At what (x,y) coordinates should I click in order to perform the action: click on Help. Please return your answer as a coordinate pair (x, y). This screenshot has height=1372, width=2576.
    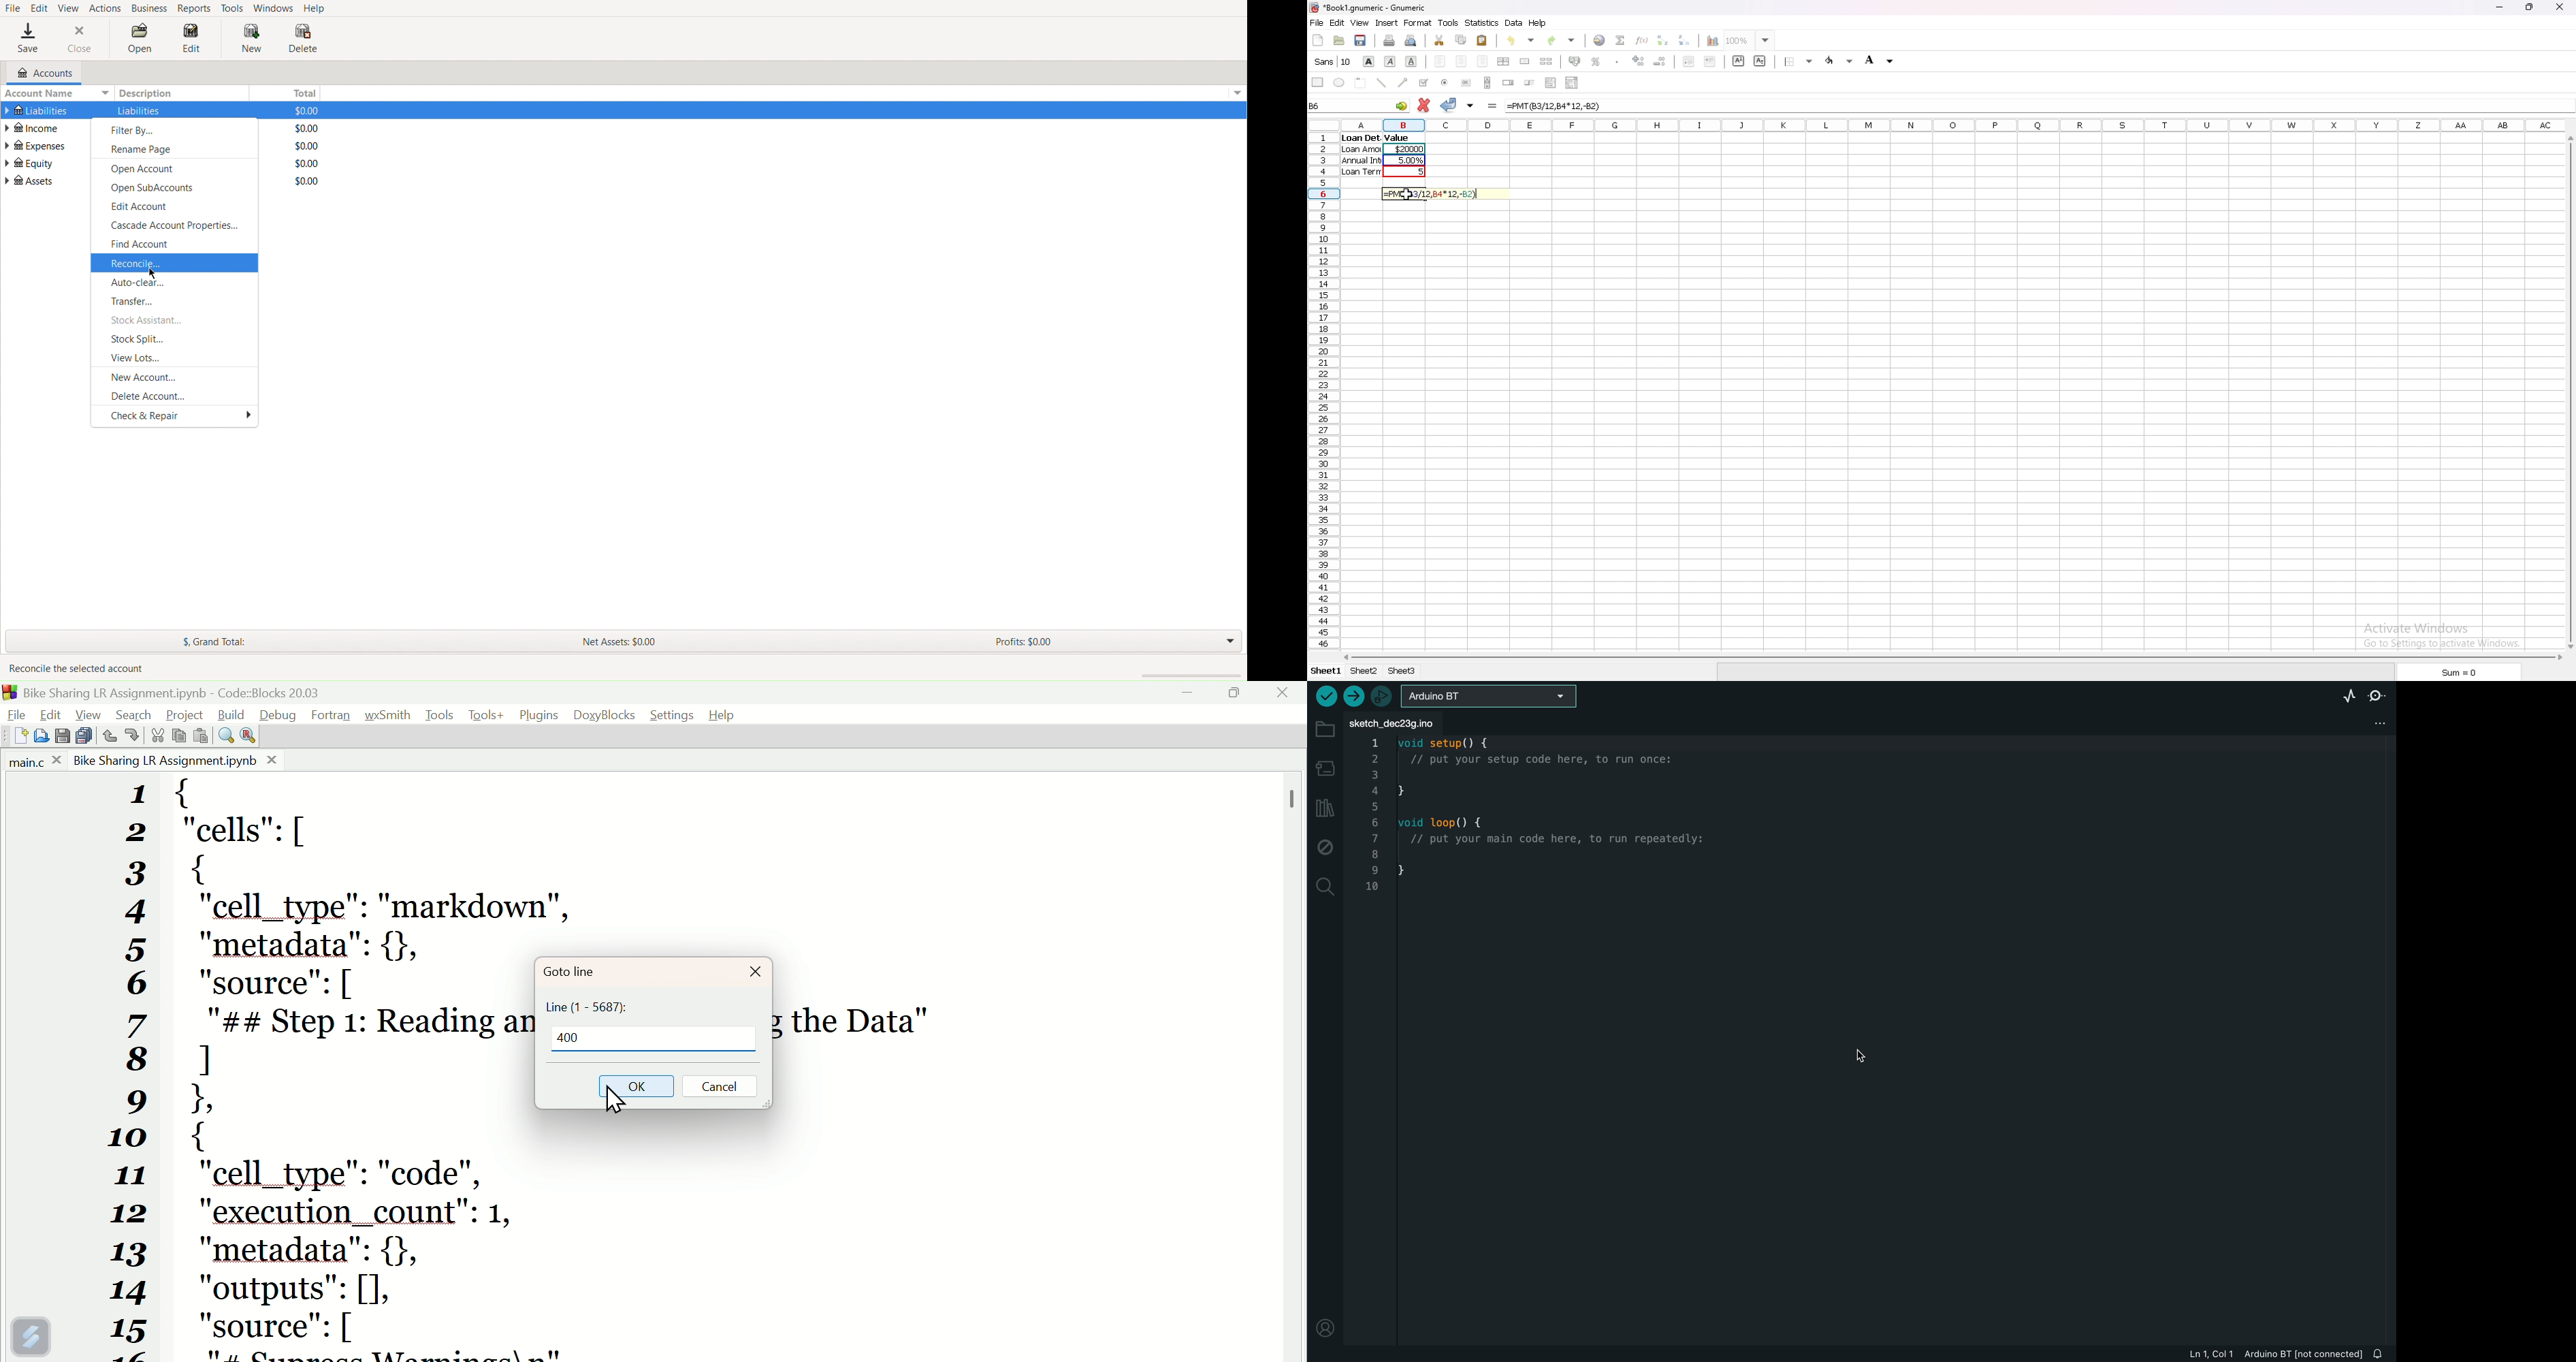
    Looking at the image, I should click on (320, 8).